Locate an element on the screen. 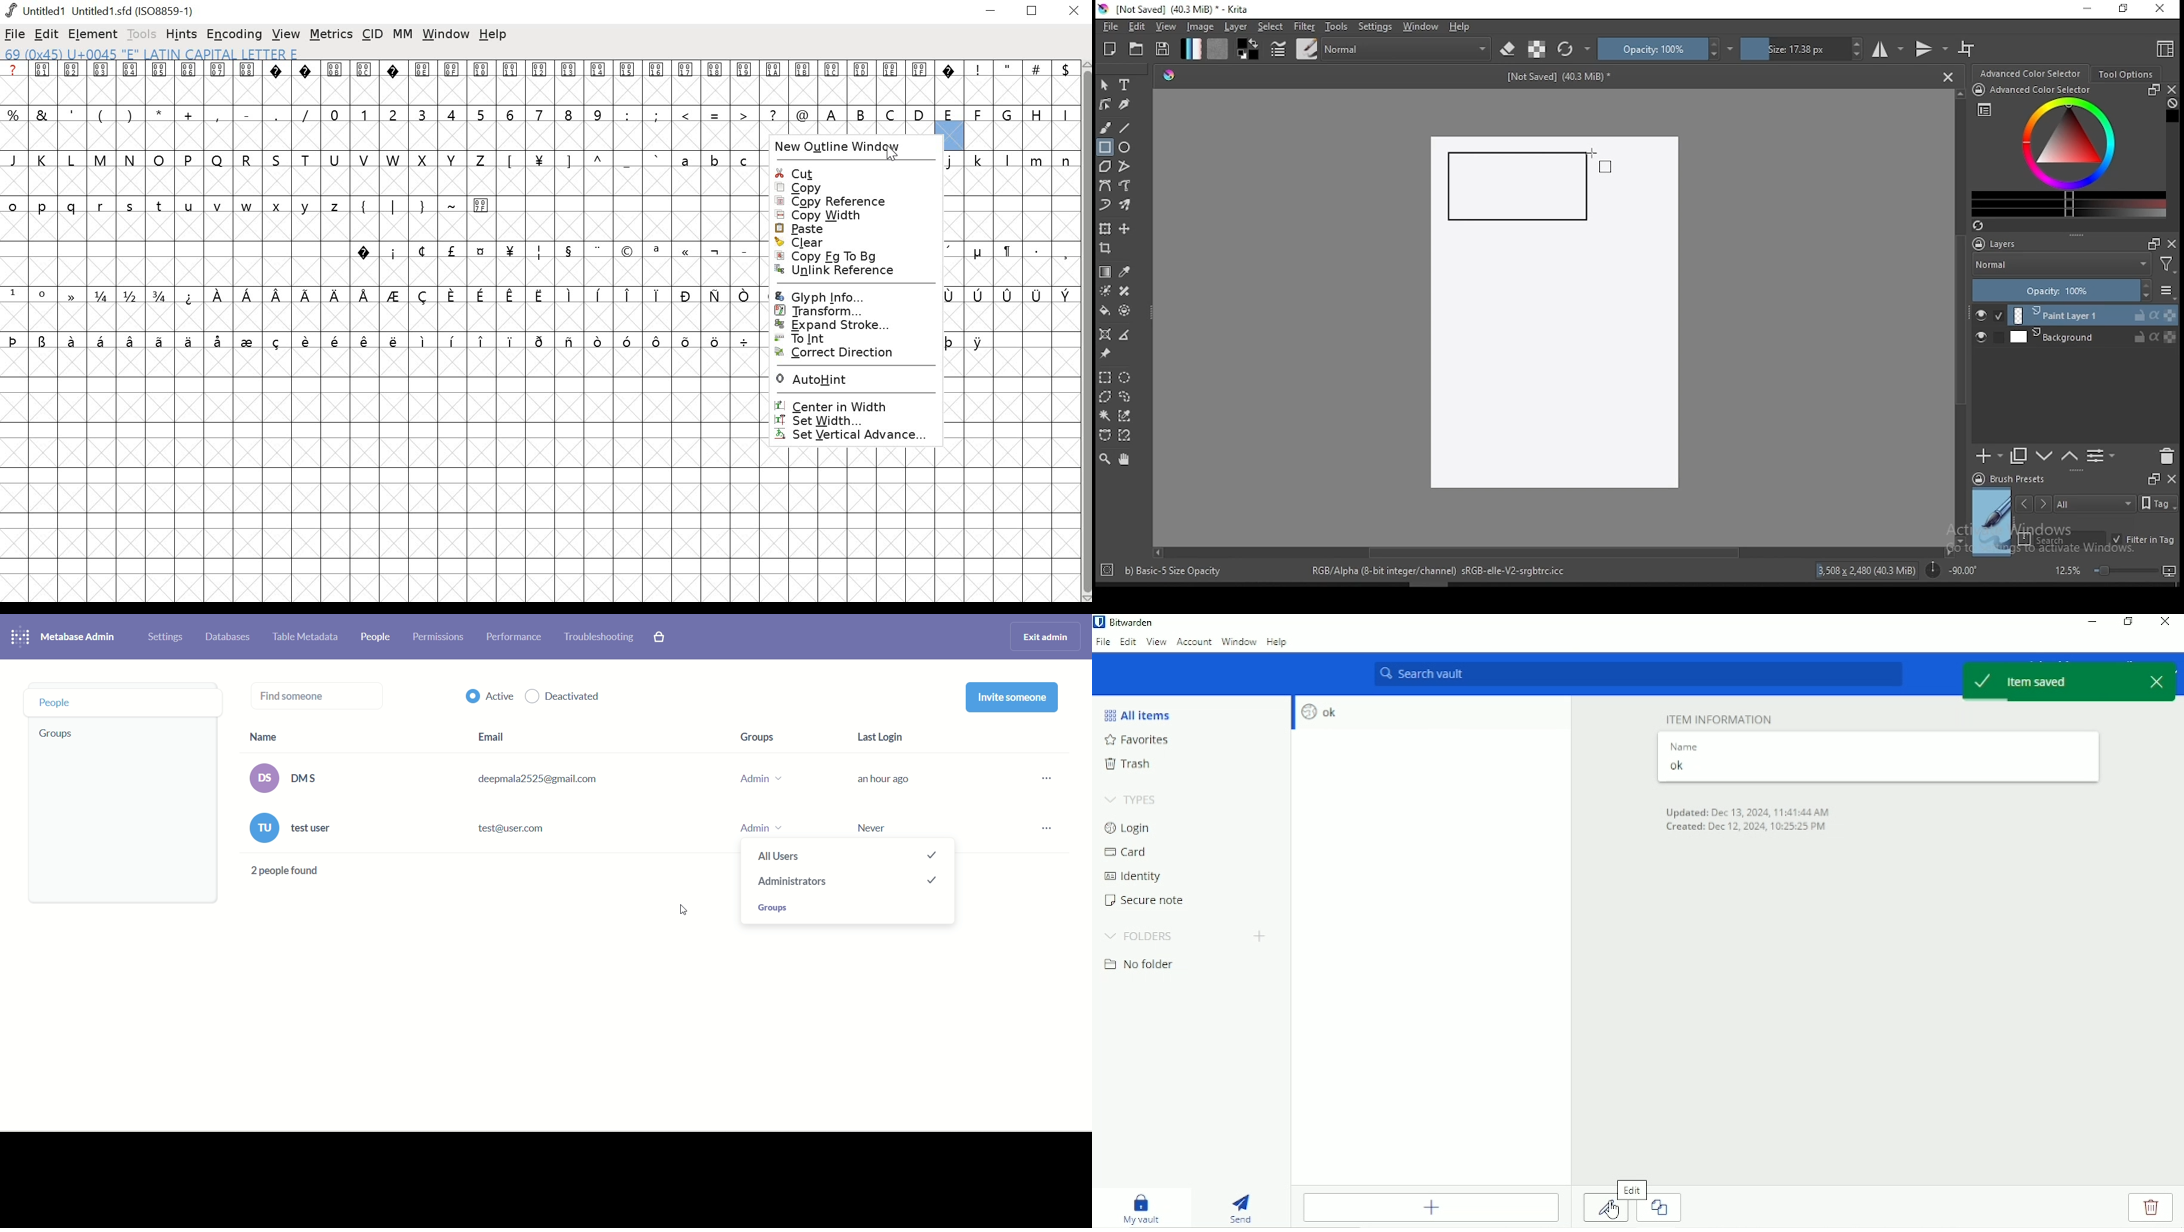 The width and height of the screenshot is (2184, 1232). colorize mask tool is located at coordinates (1106, 291).